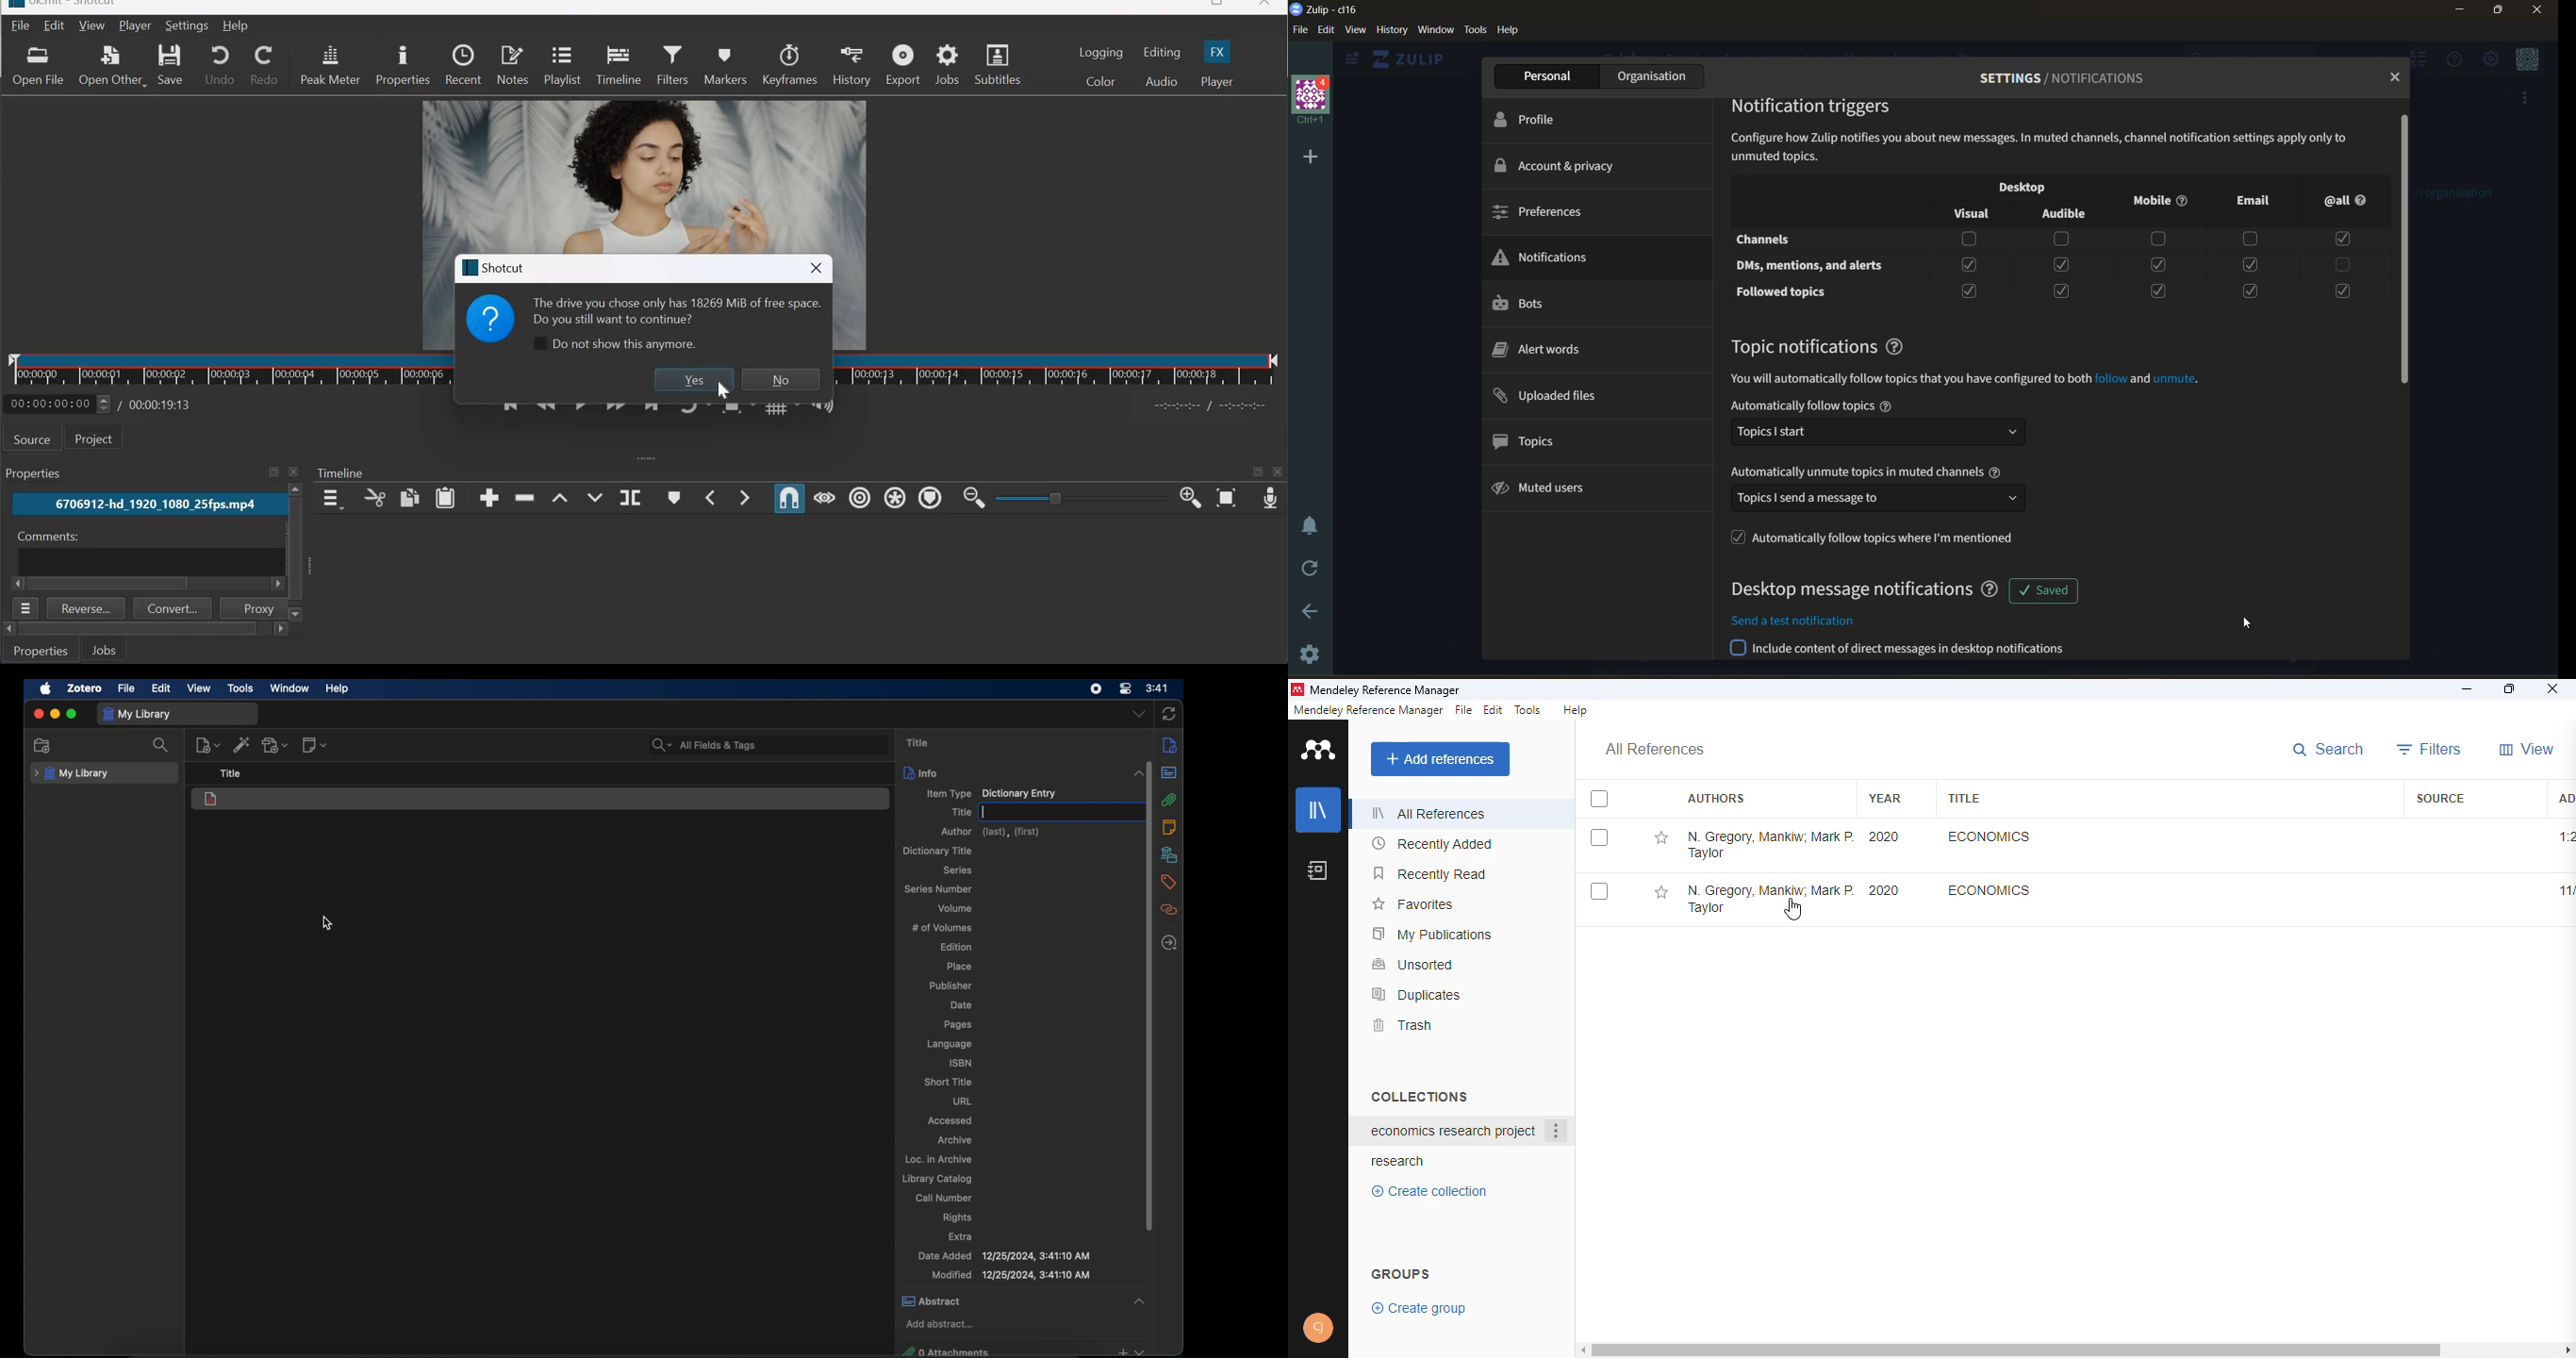 This screenshot has width=2576, height=1372. Describe the element at coordinates (2251, 264) in the screenshot. I see `Checkbox` at that location.